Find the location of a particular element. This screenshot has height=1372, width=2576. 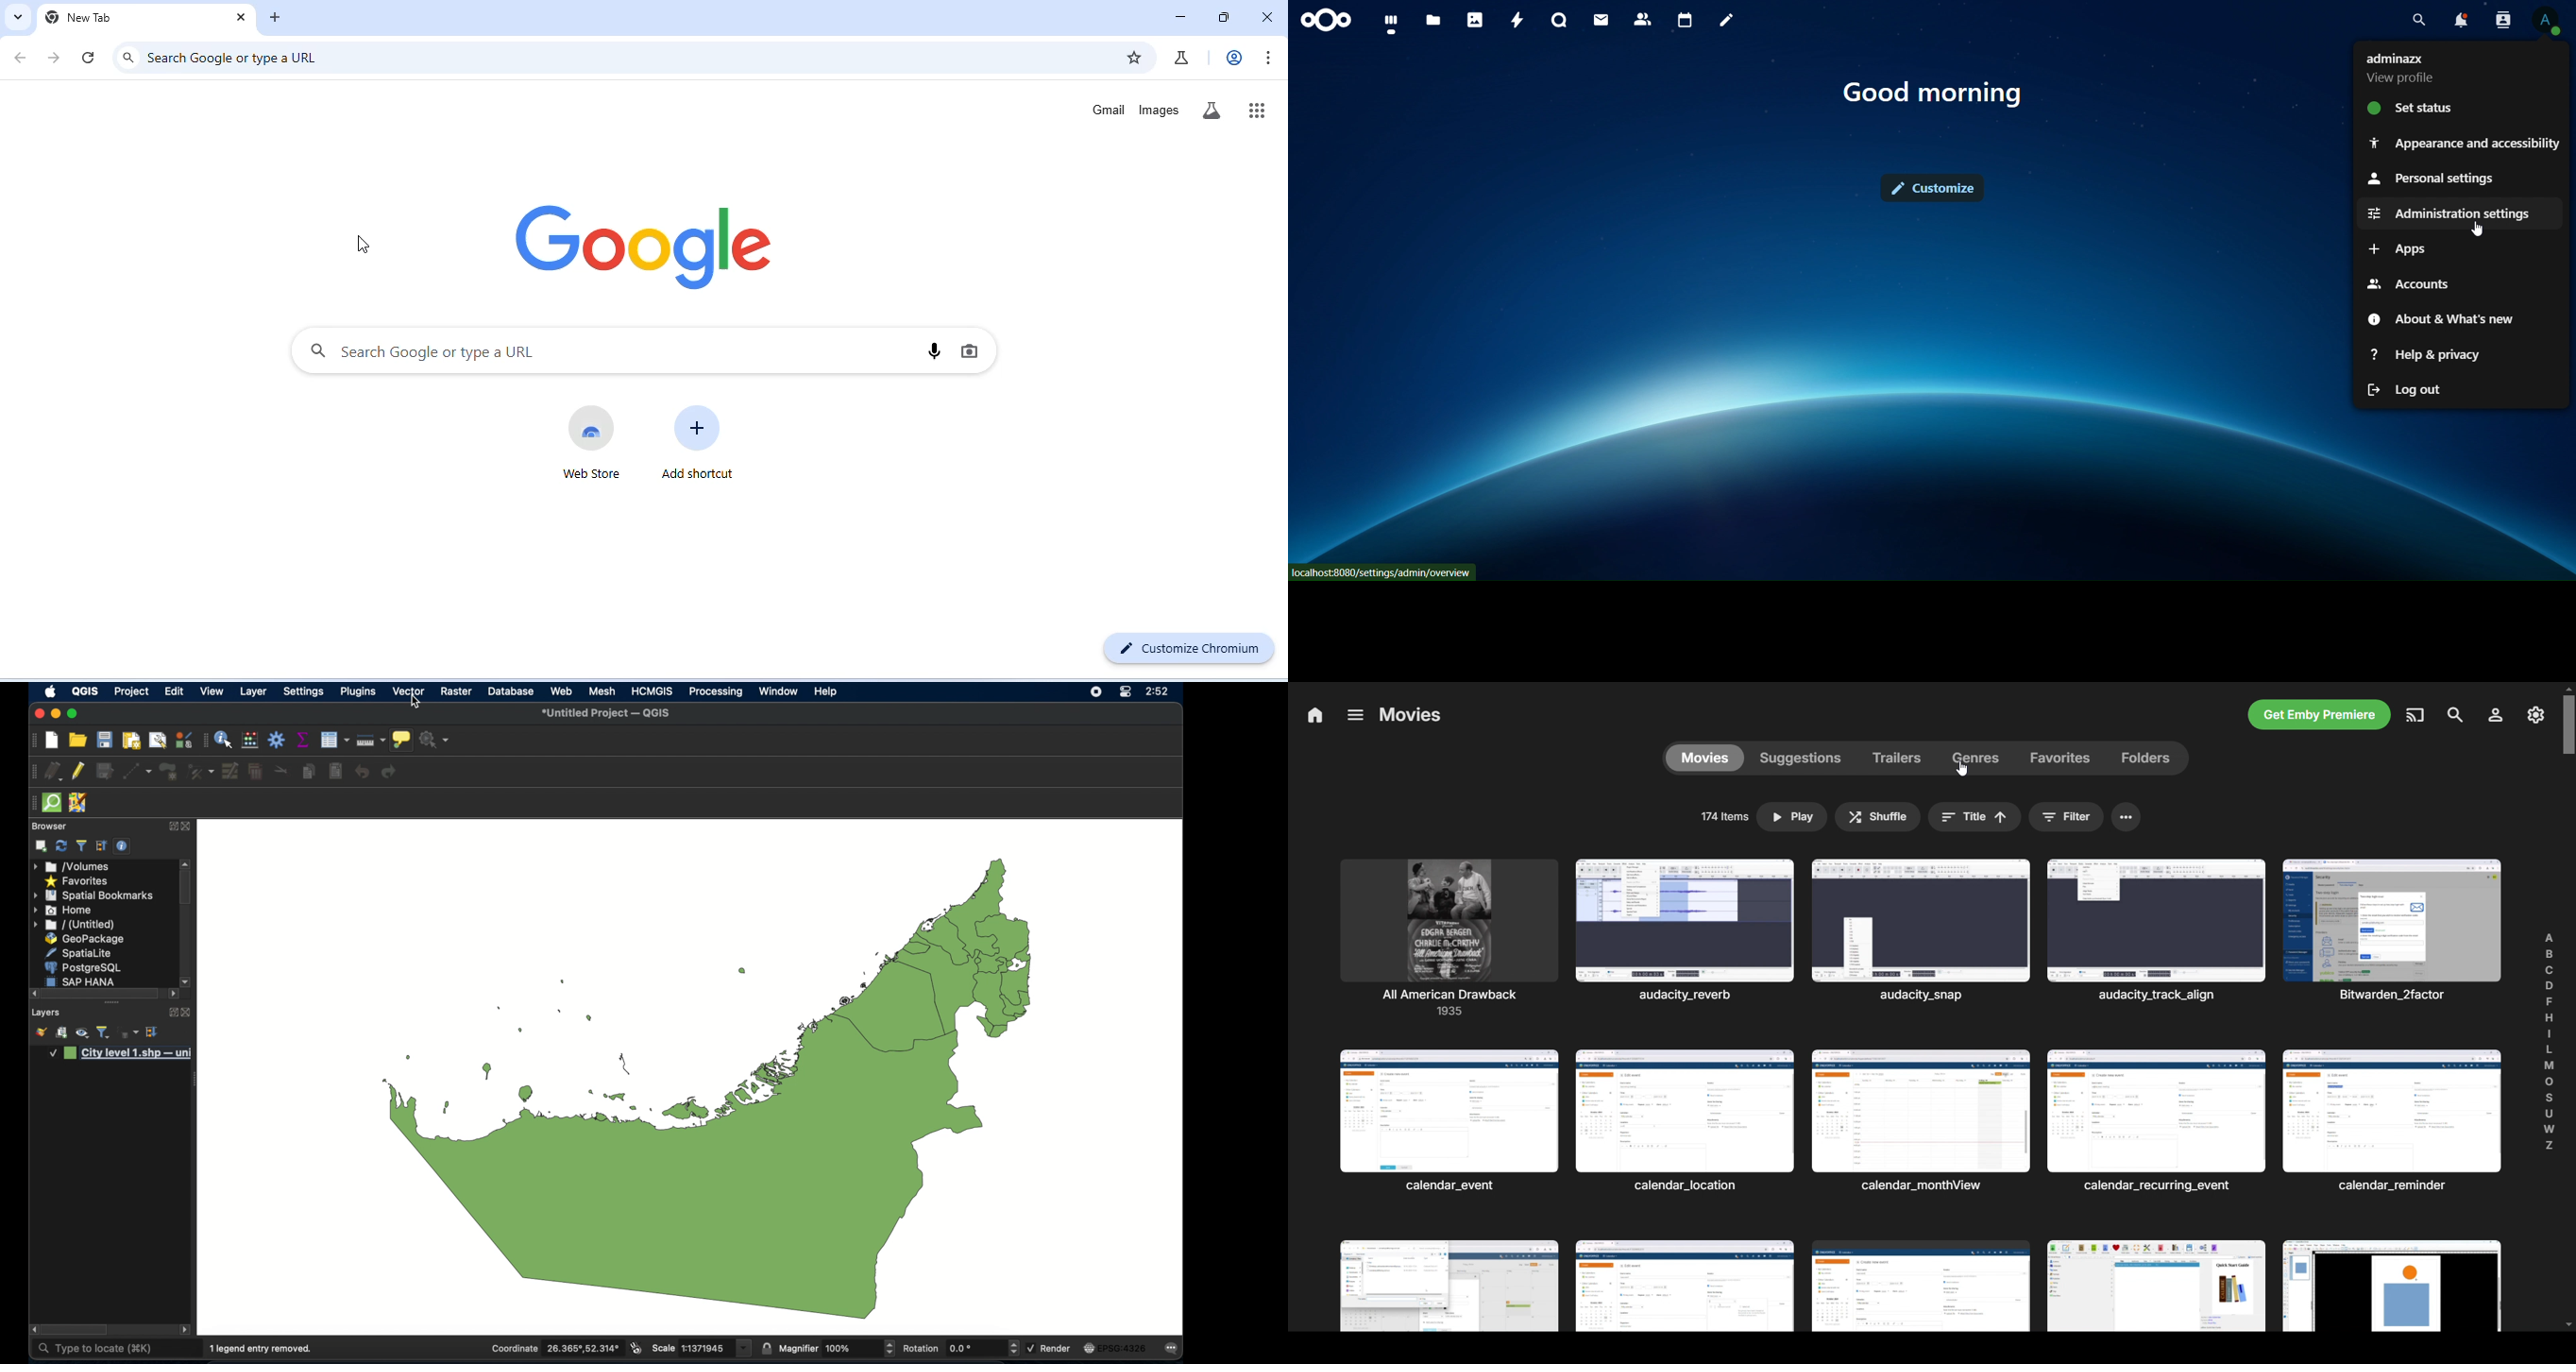

folders is located at coordinates (2147, 757).